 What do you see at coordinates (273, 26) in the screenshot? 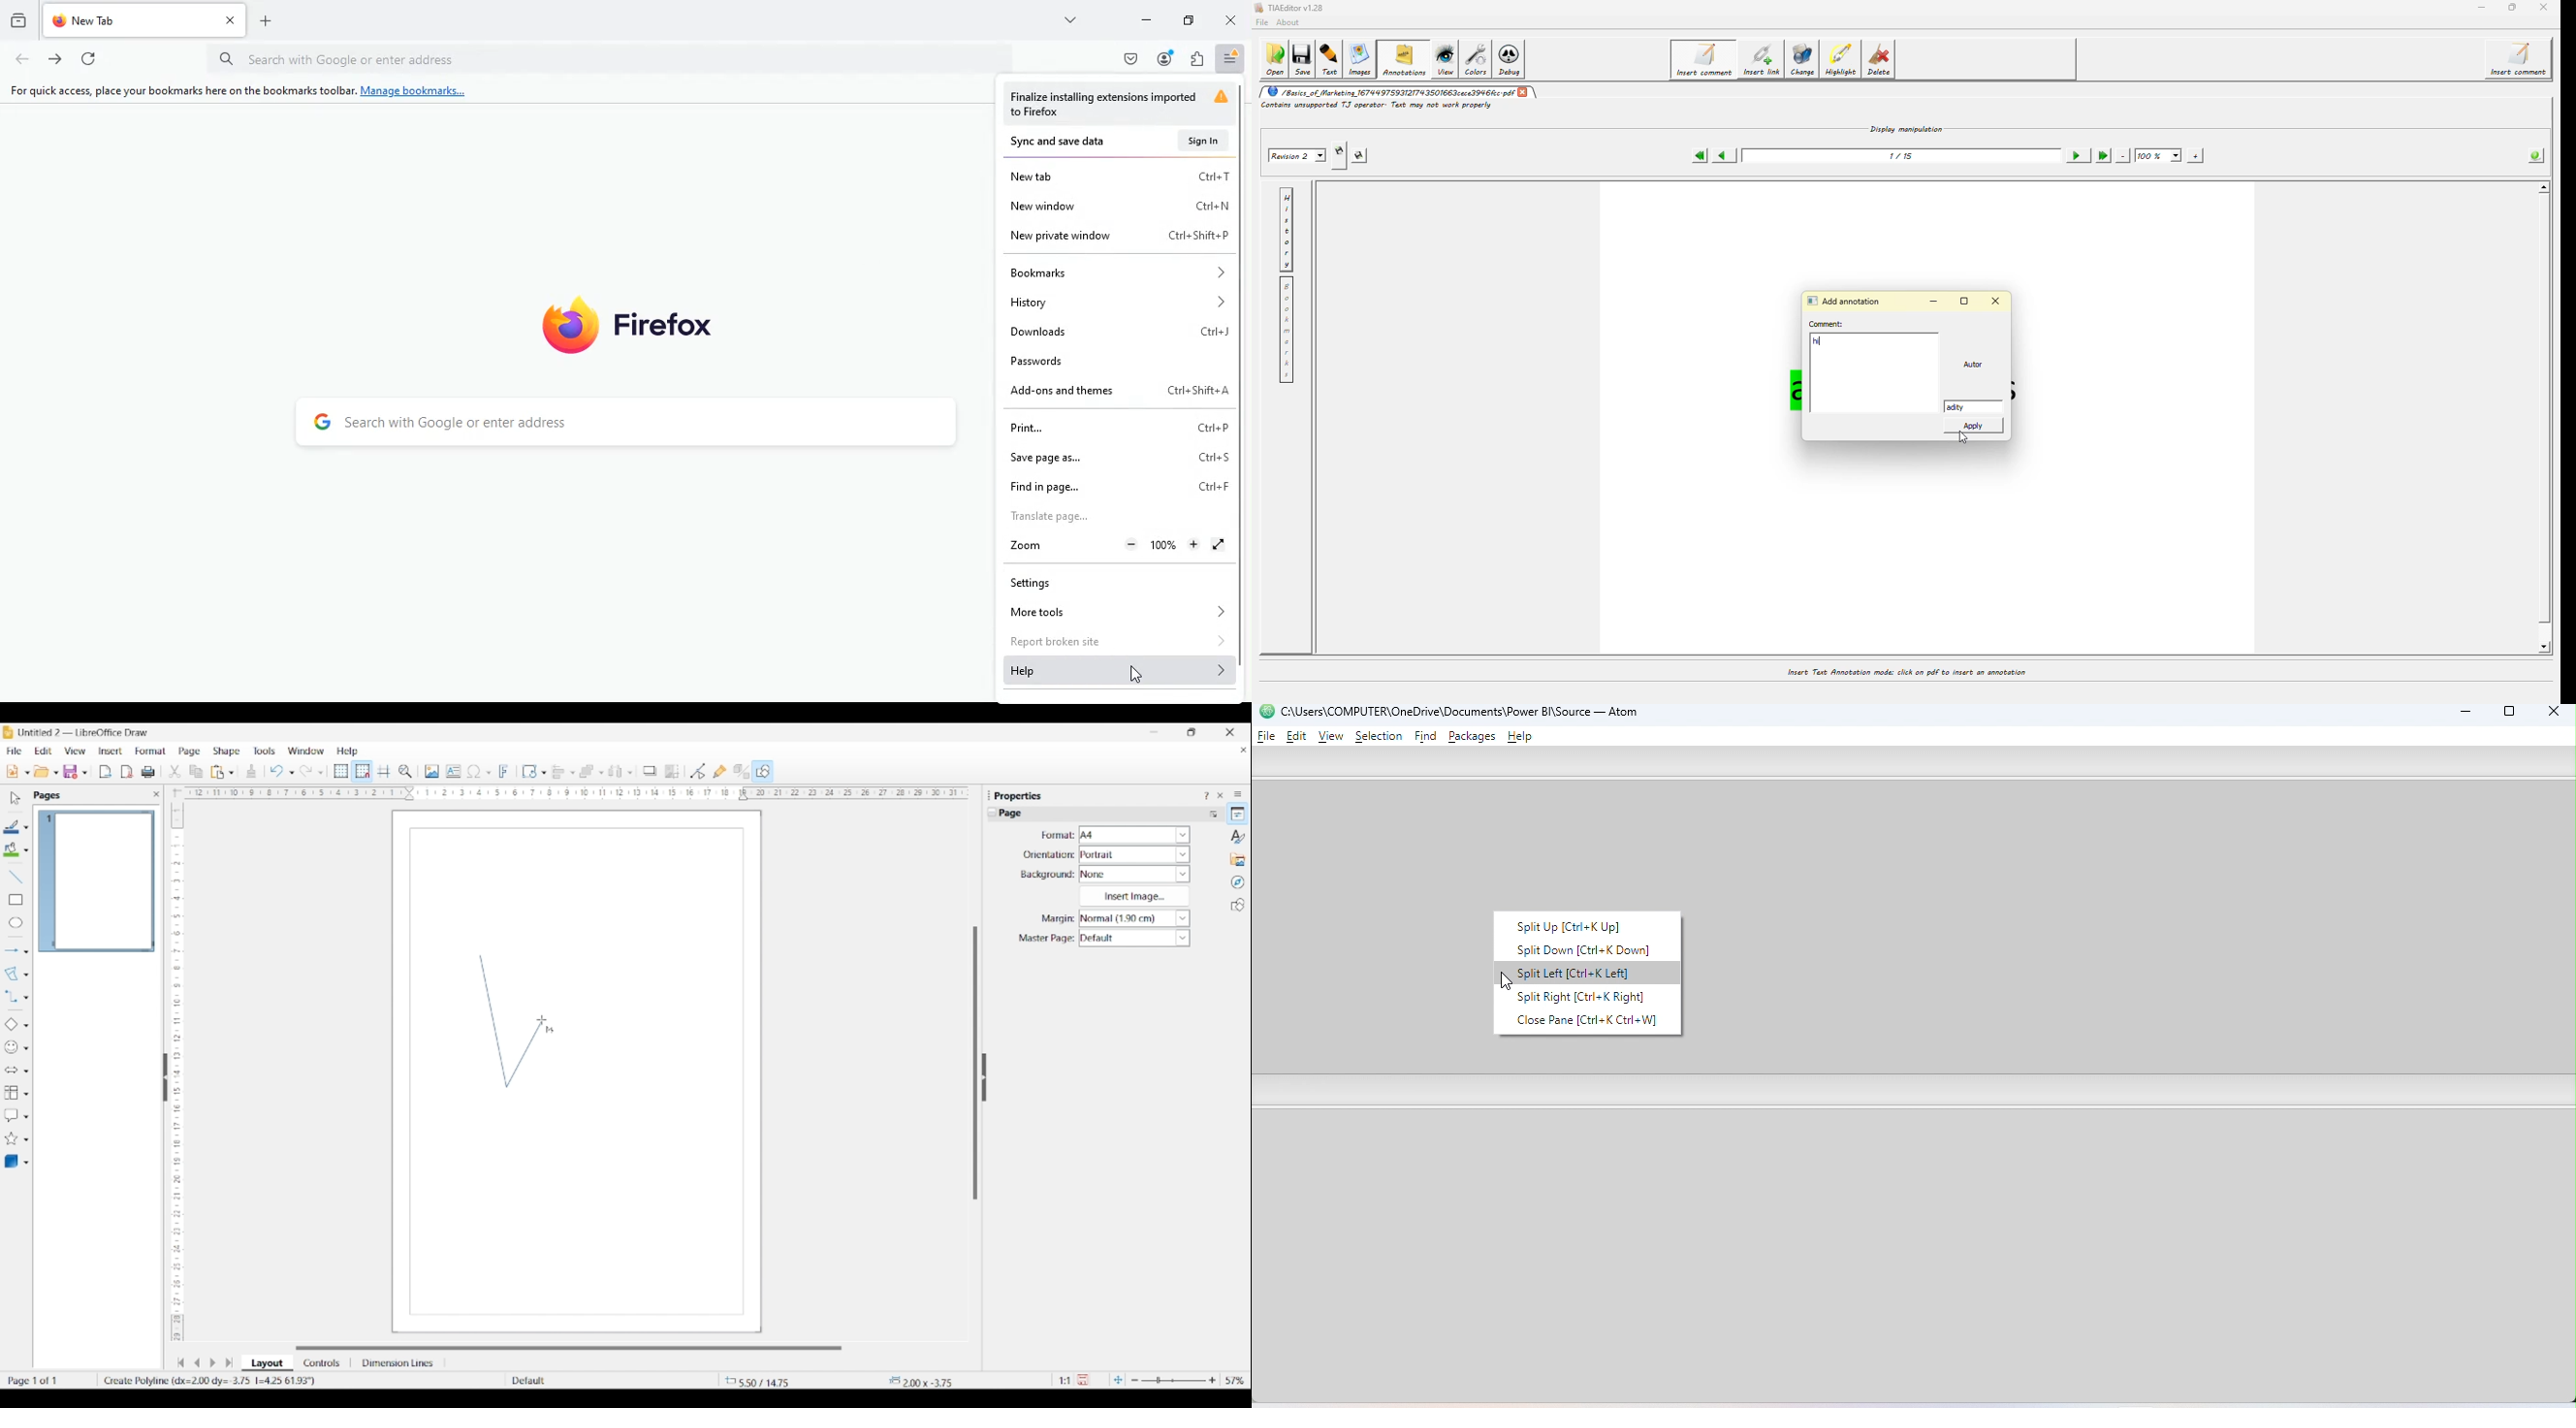
I see `new tab` at bounding box center [273, 26].